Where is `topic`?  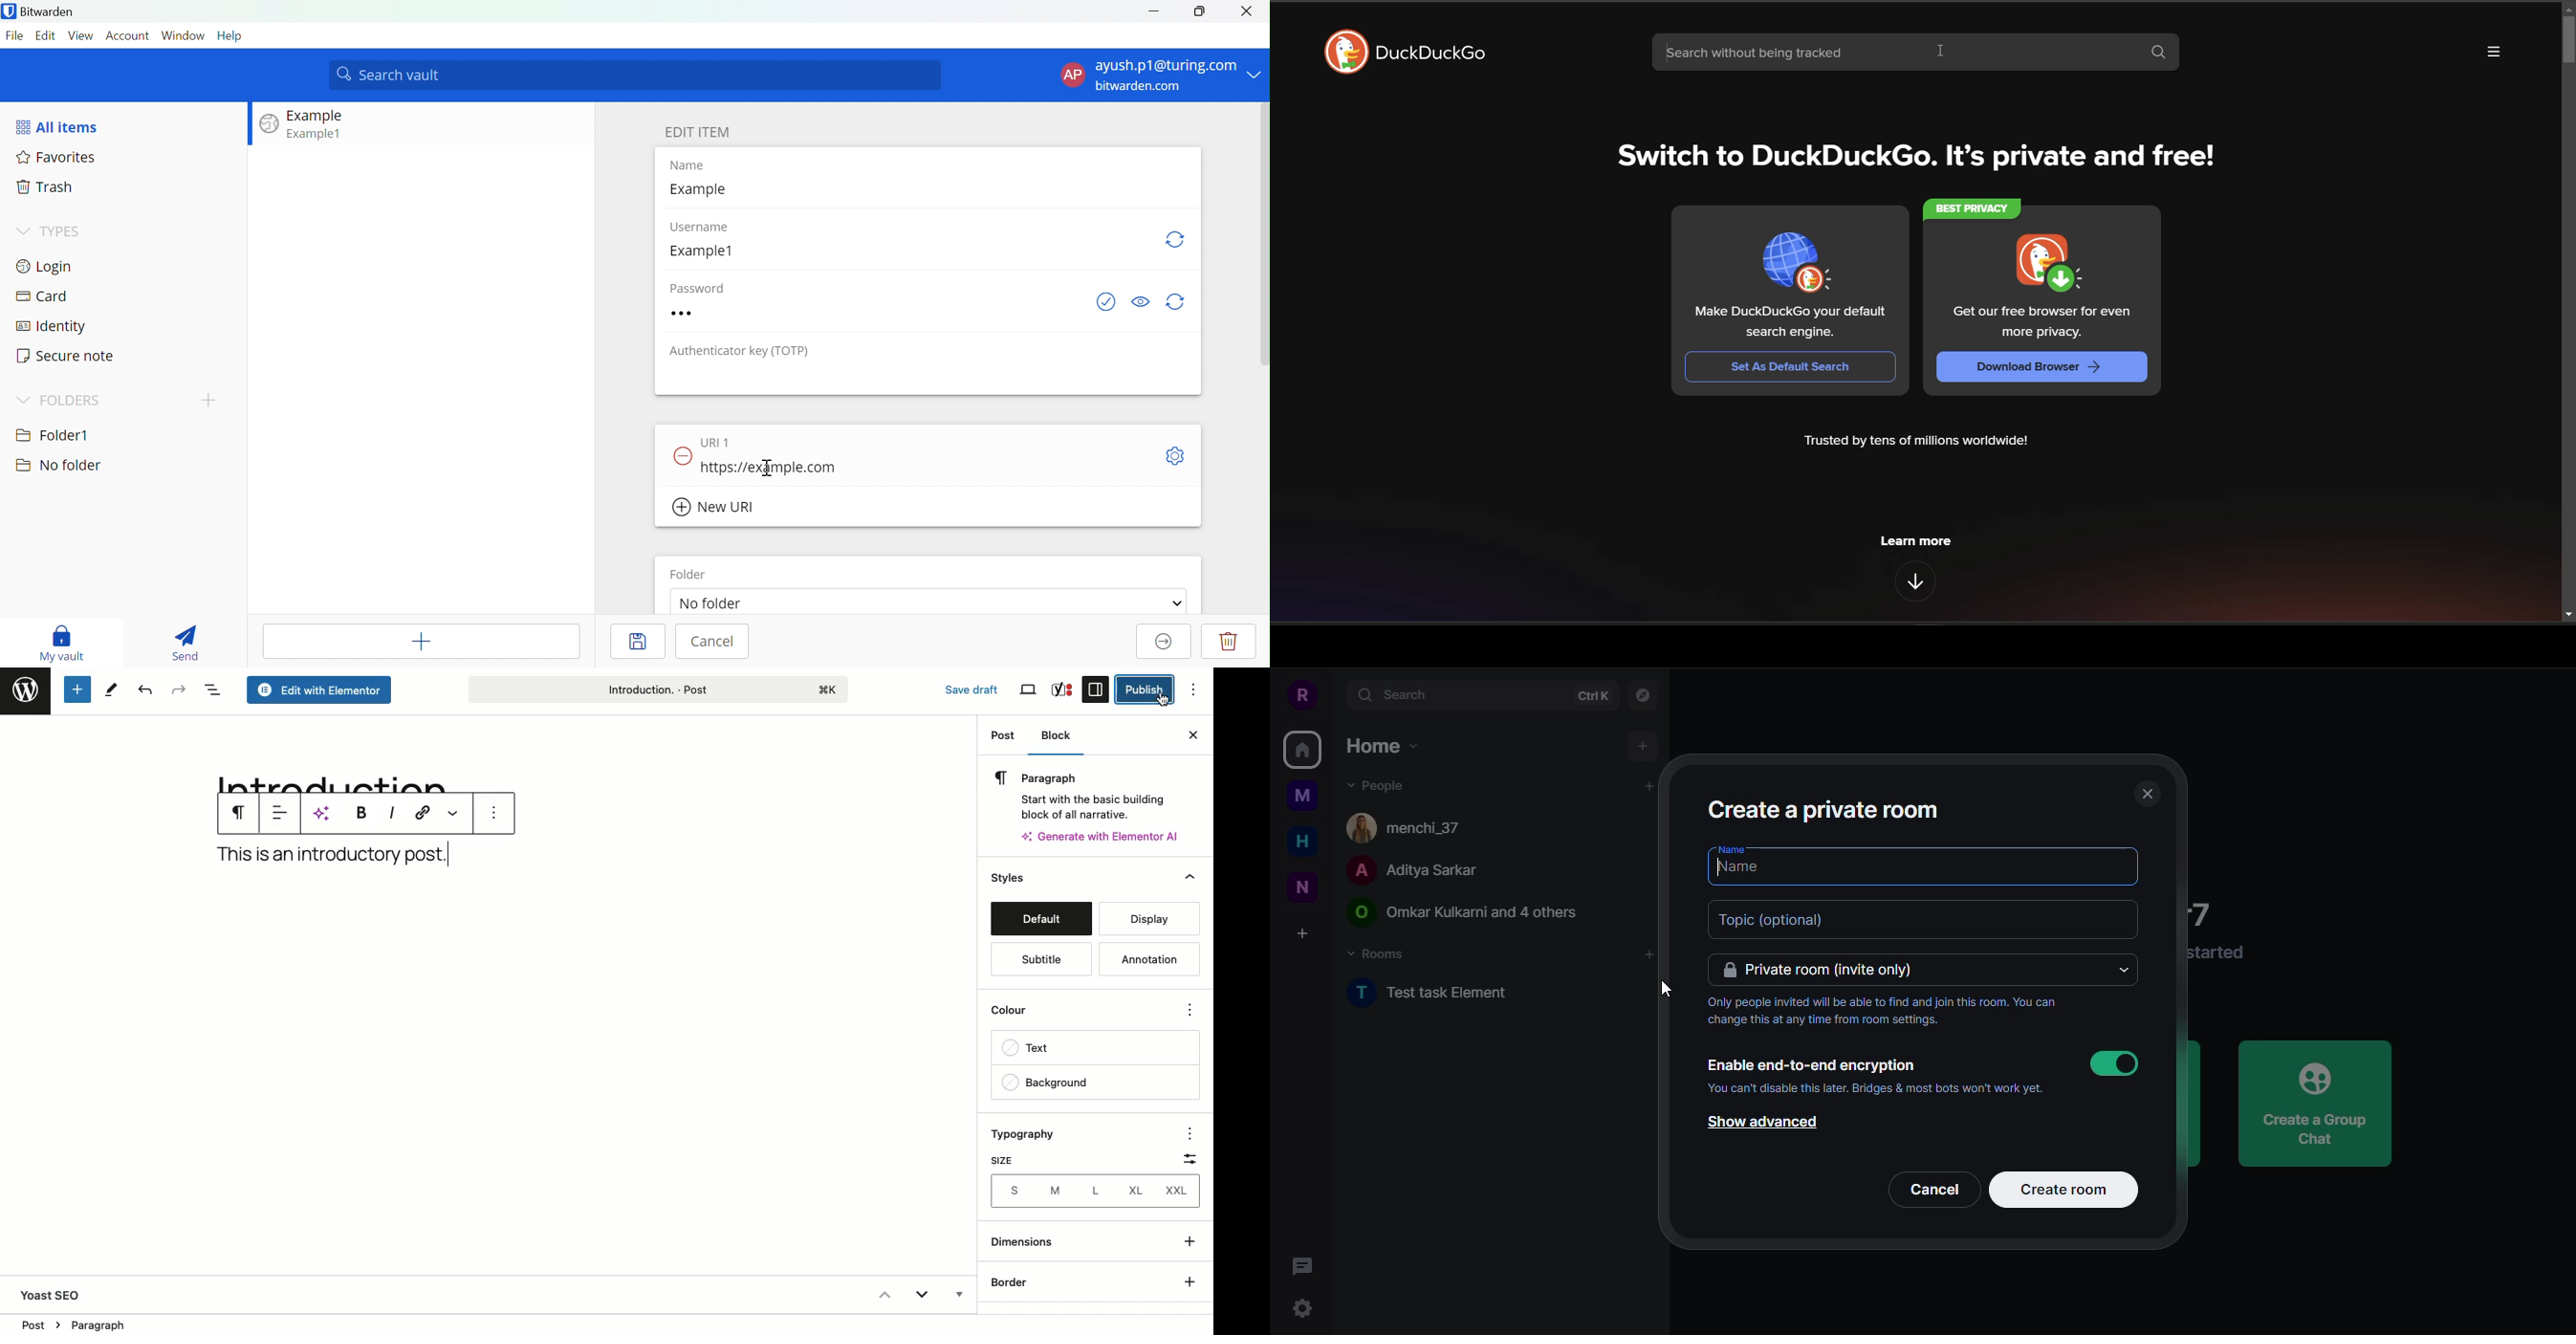
topic is located at coordinates (1775, 918).